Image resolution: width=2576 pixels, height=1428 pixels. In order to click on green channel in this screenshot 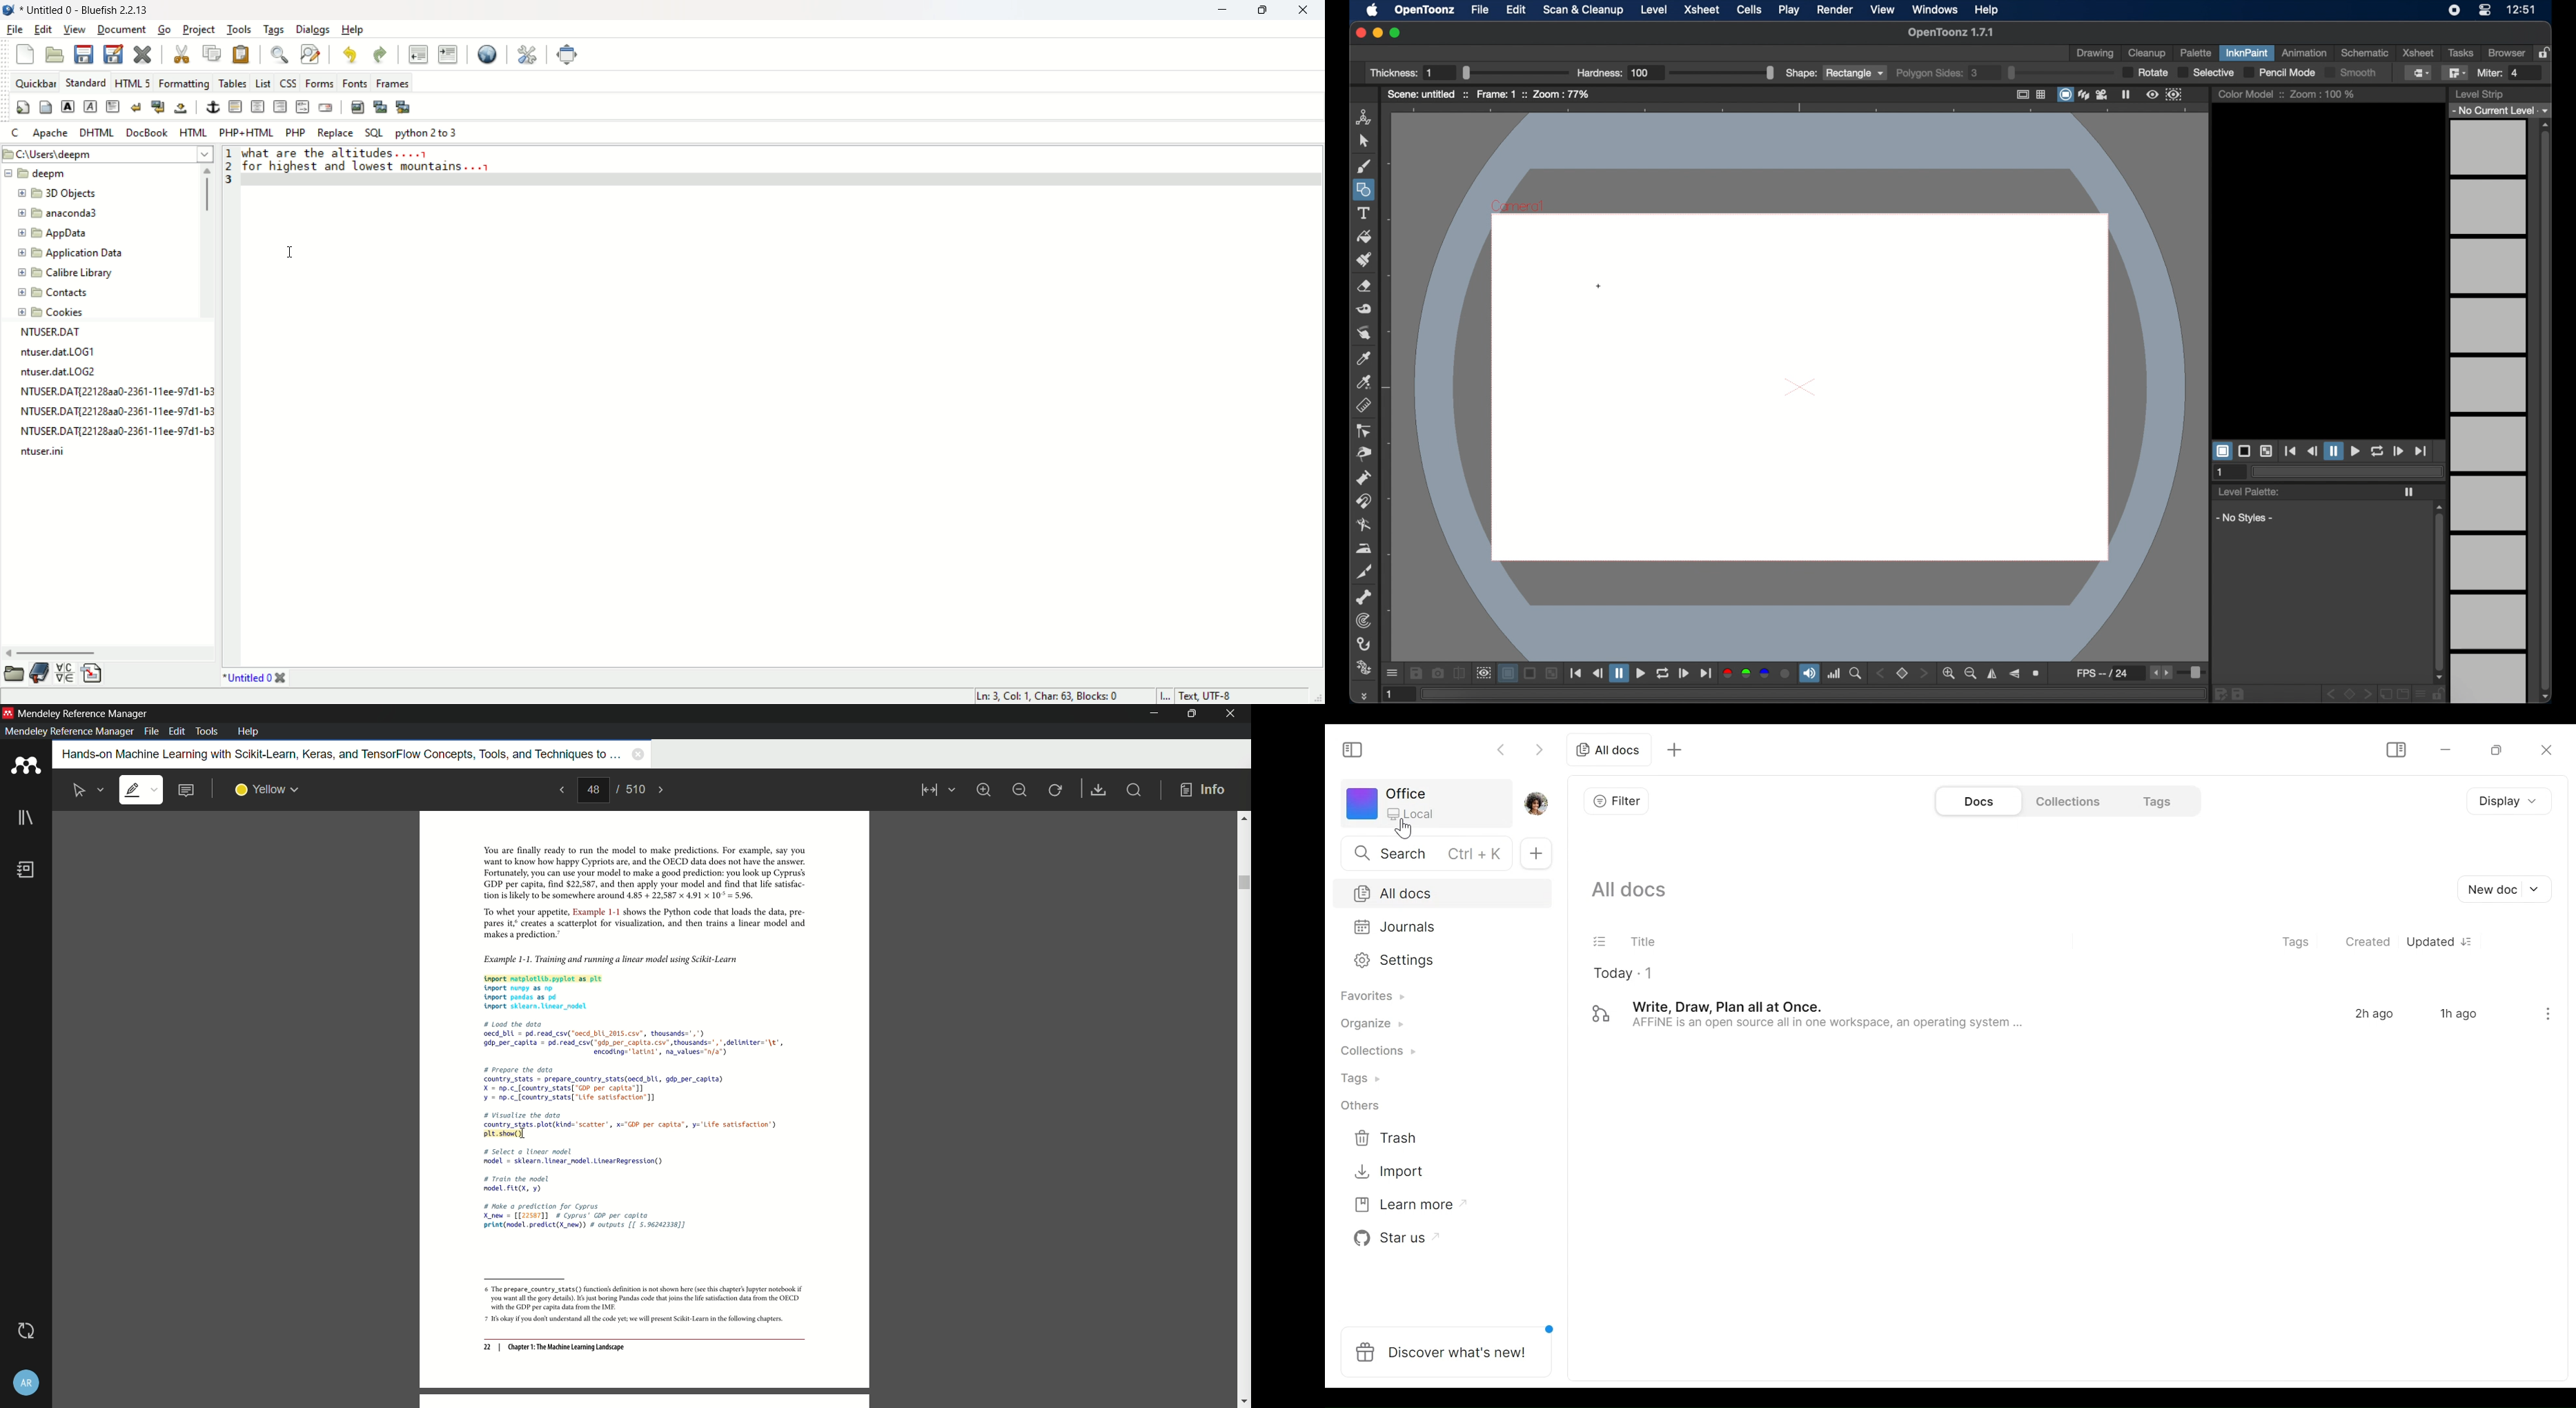, I will do `click(1747, 673)`.